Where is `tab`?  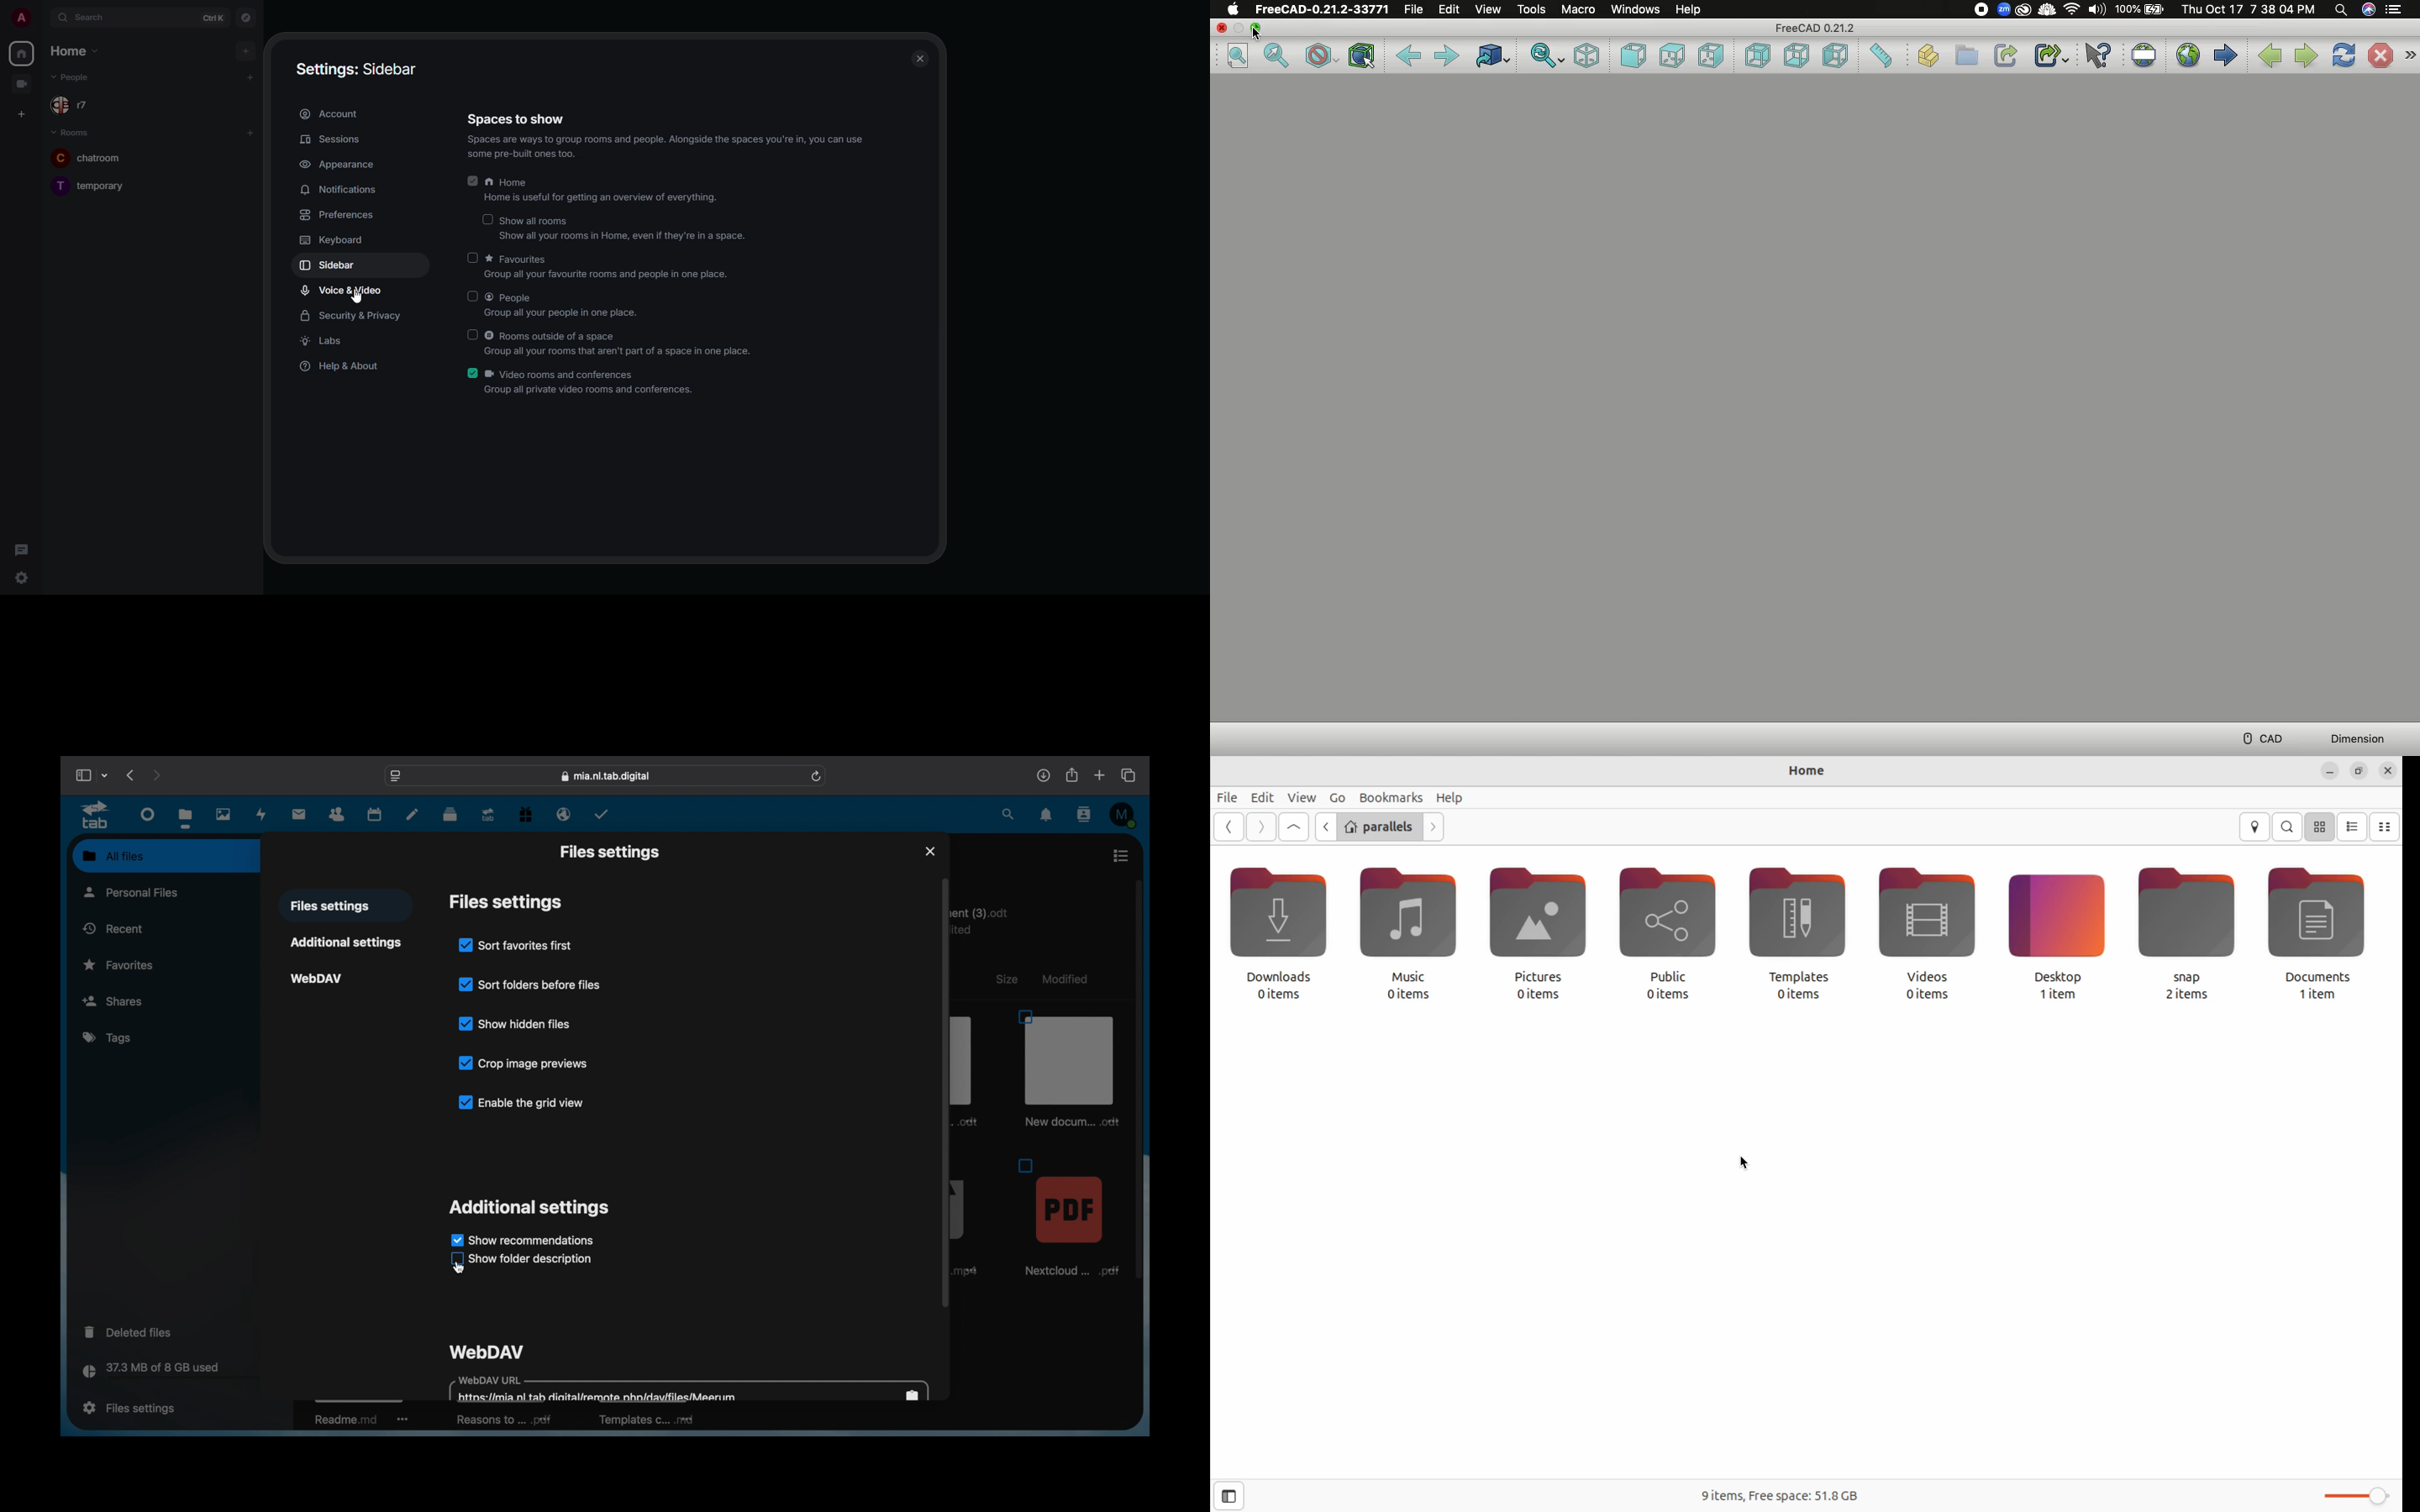 tab is located at coordinates (95, 815).